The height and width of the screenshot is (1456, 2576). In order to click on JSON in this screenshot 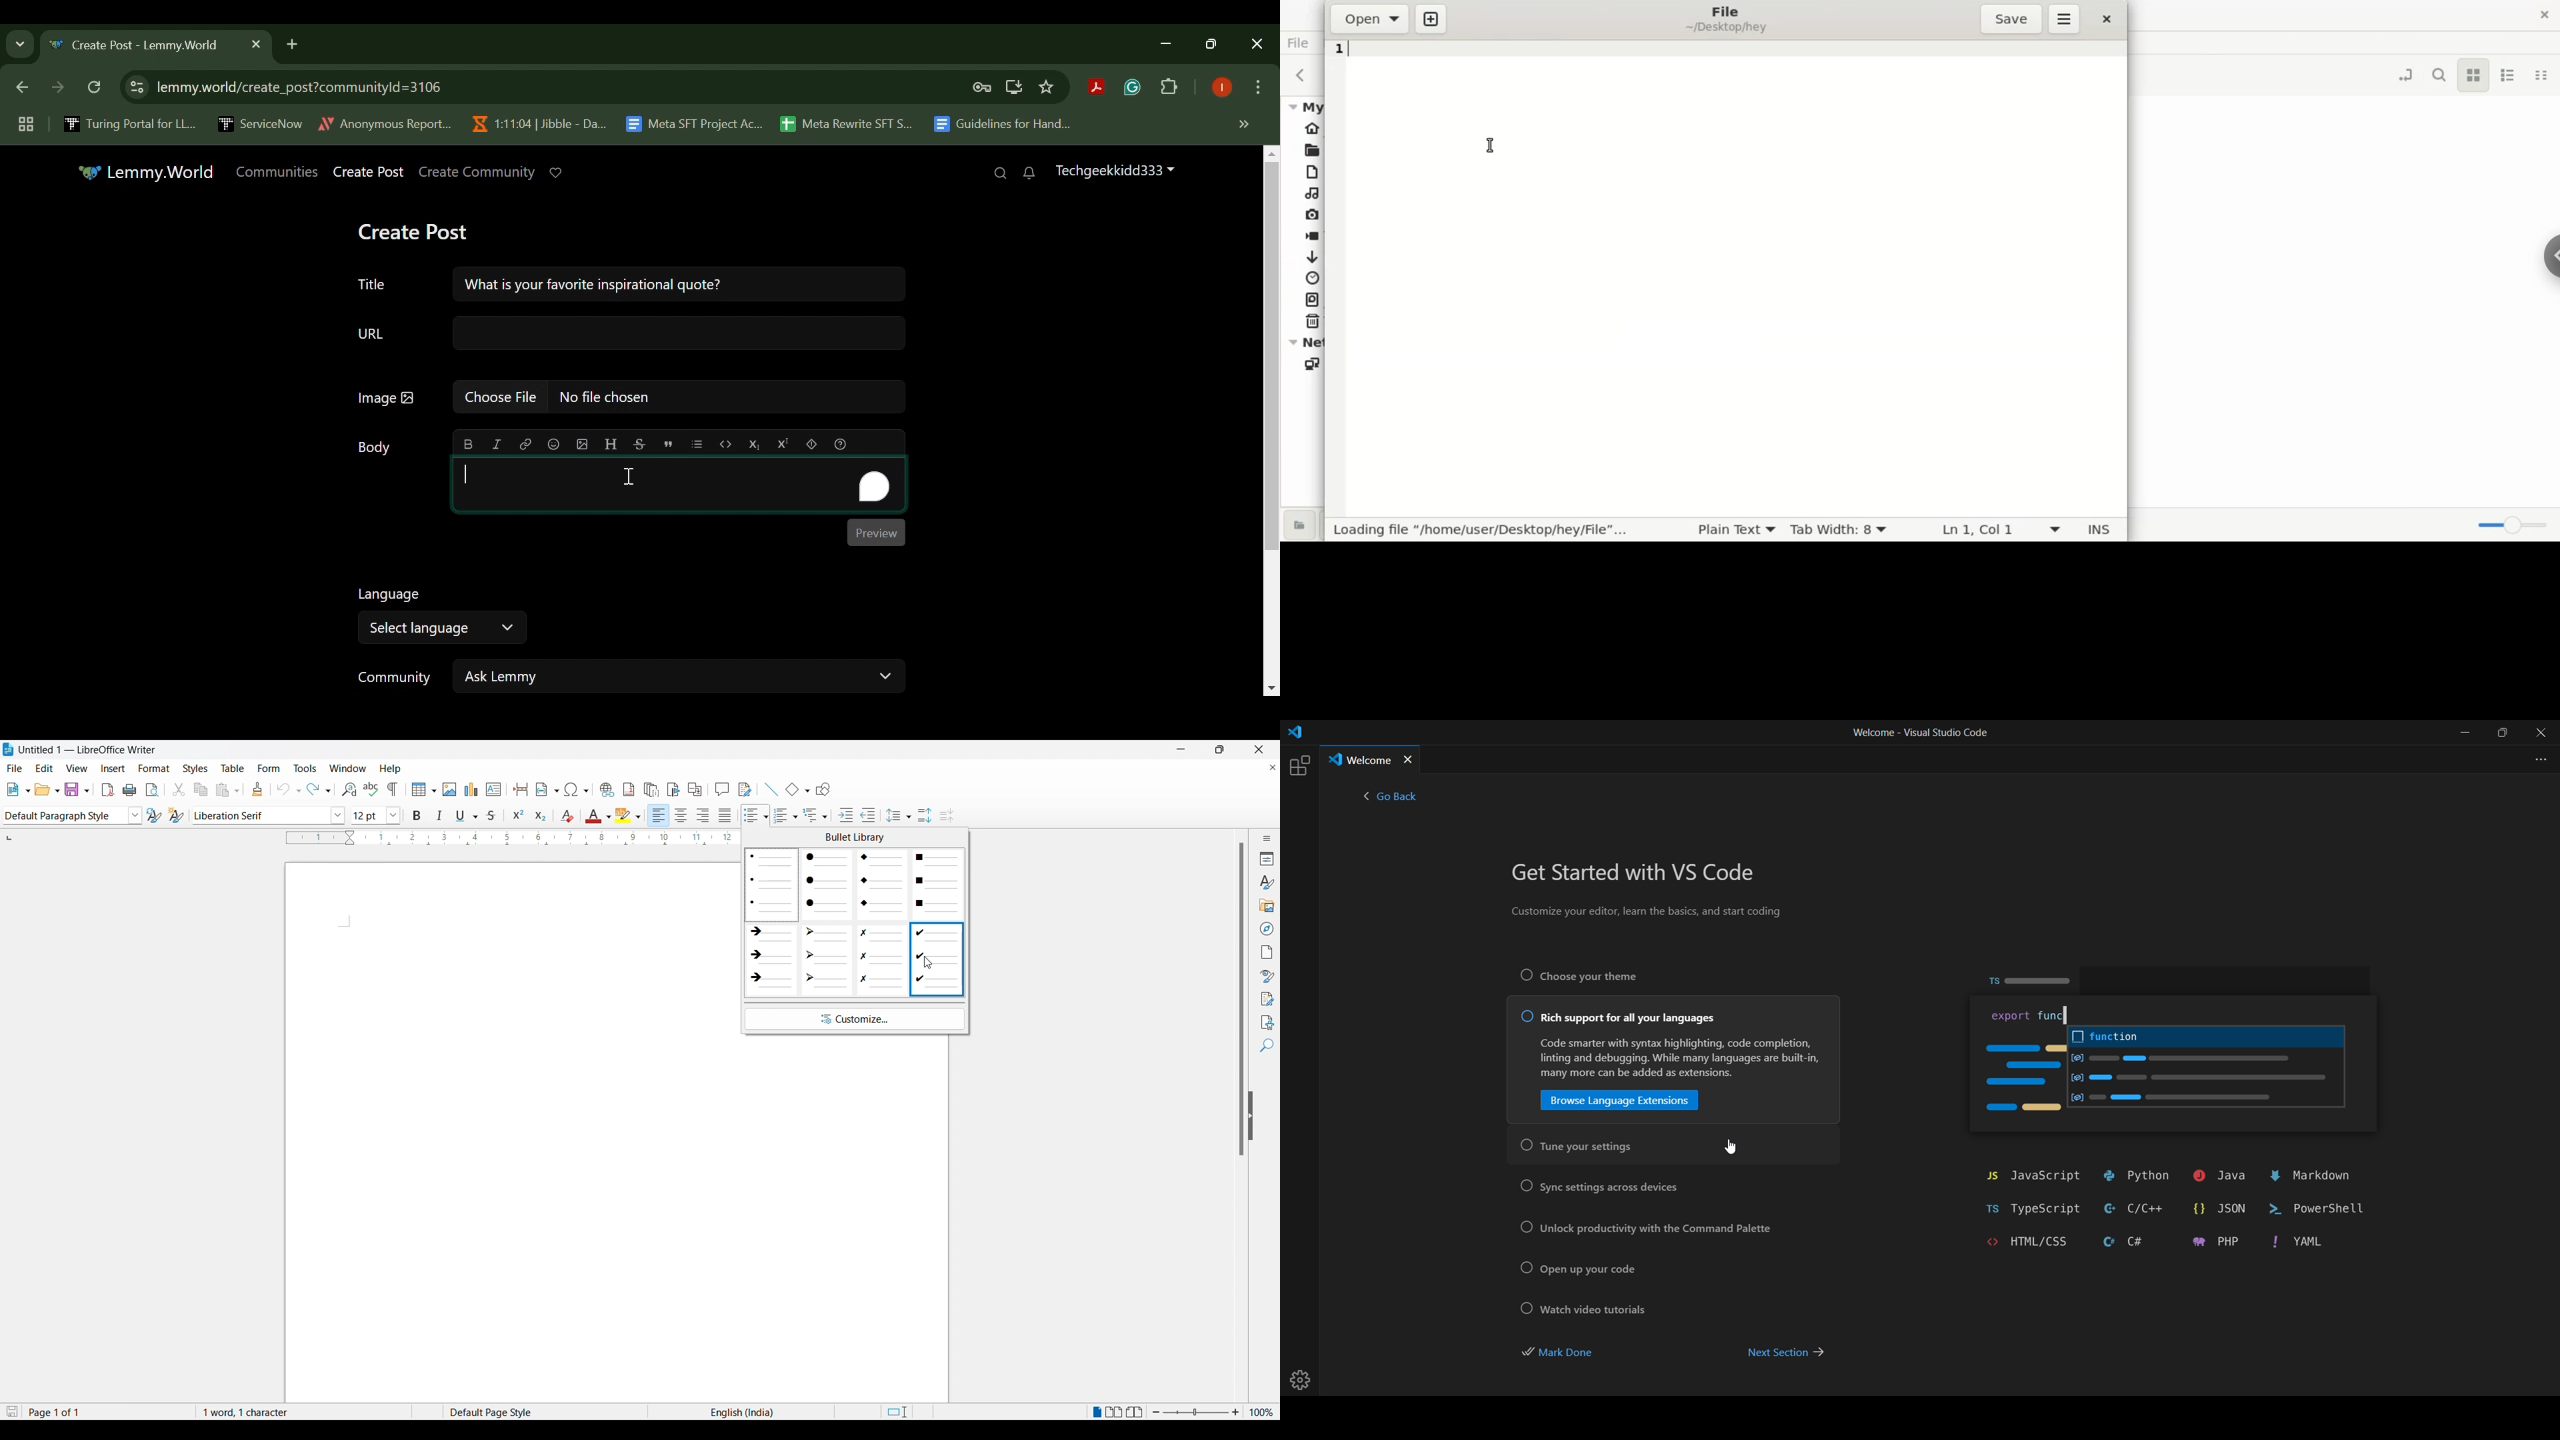, I will do `click(2220, 1211)`.